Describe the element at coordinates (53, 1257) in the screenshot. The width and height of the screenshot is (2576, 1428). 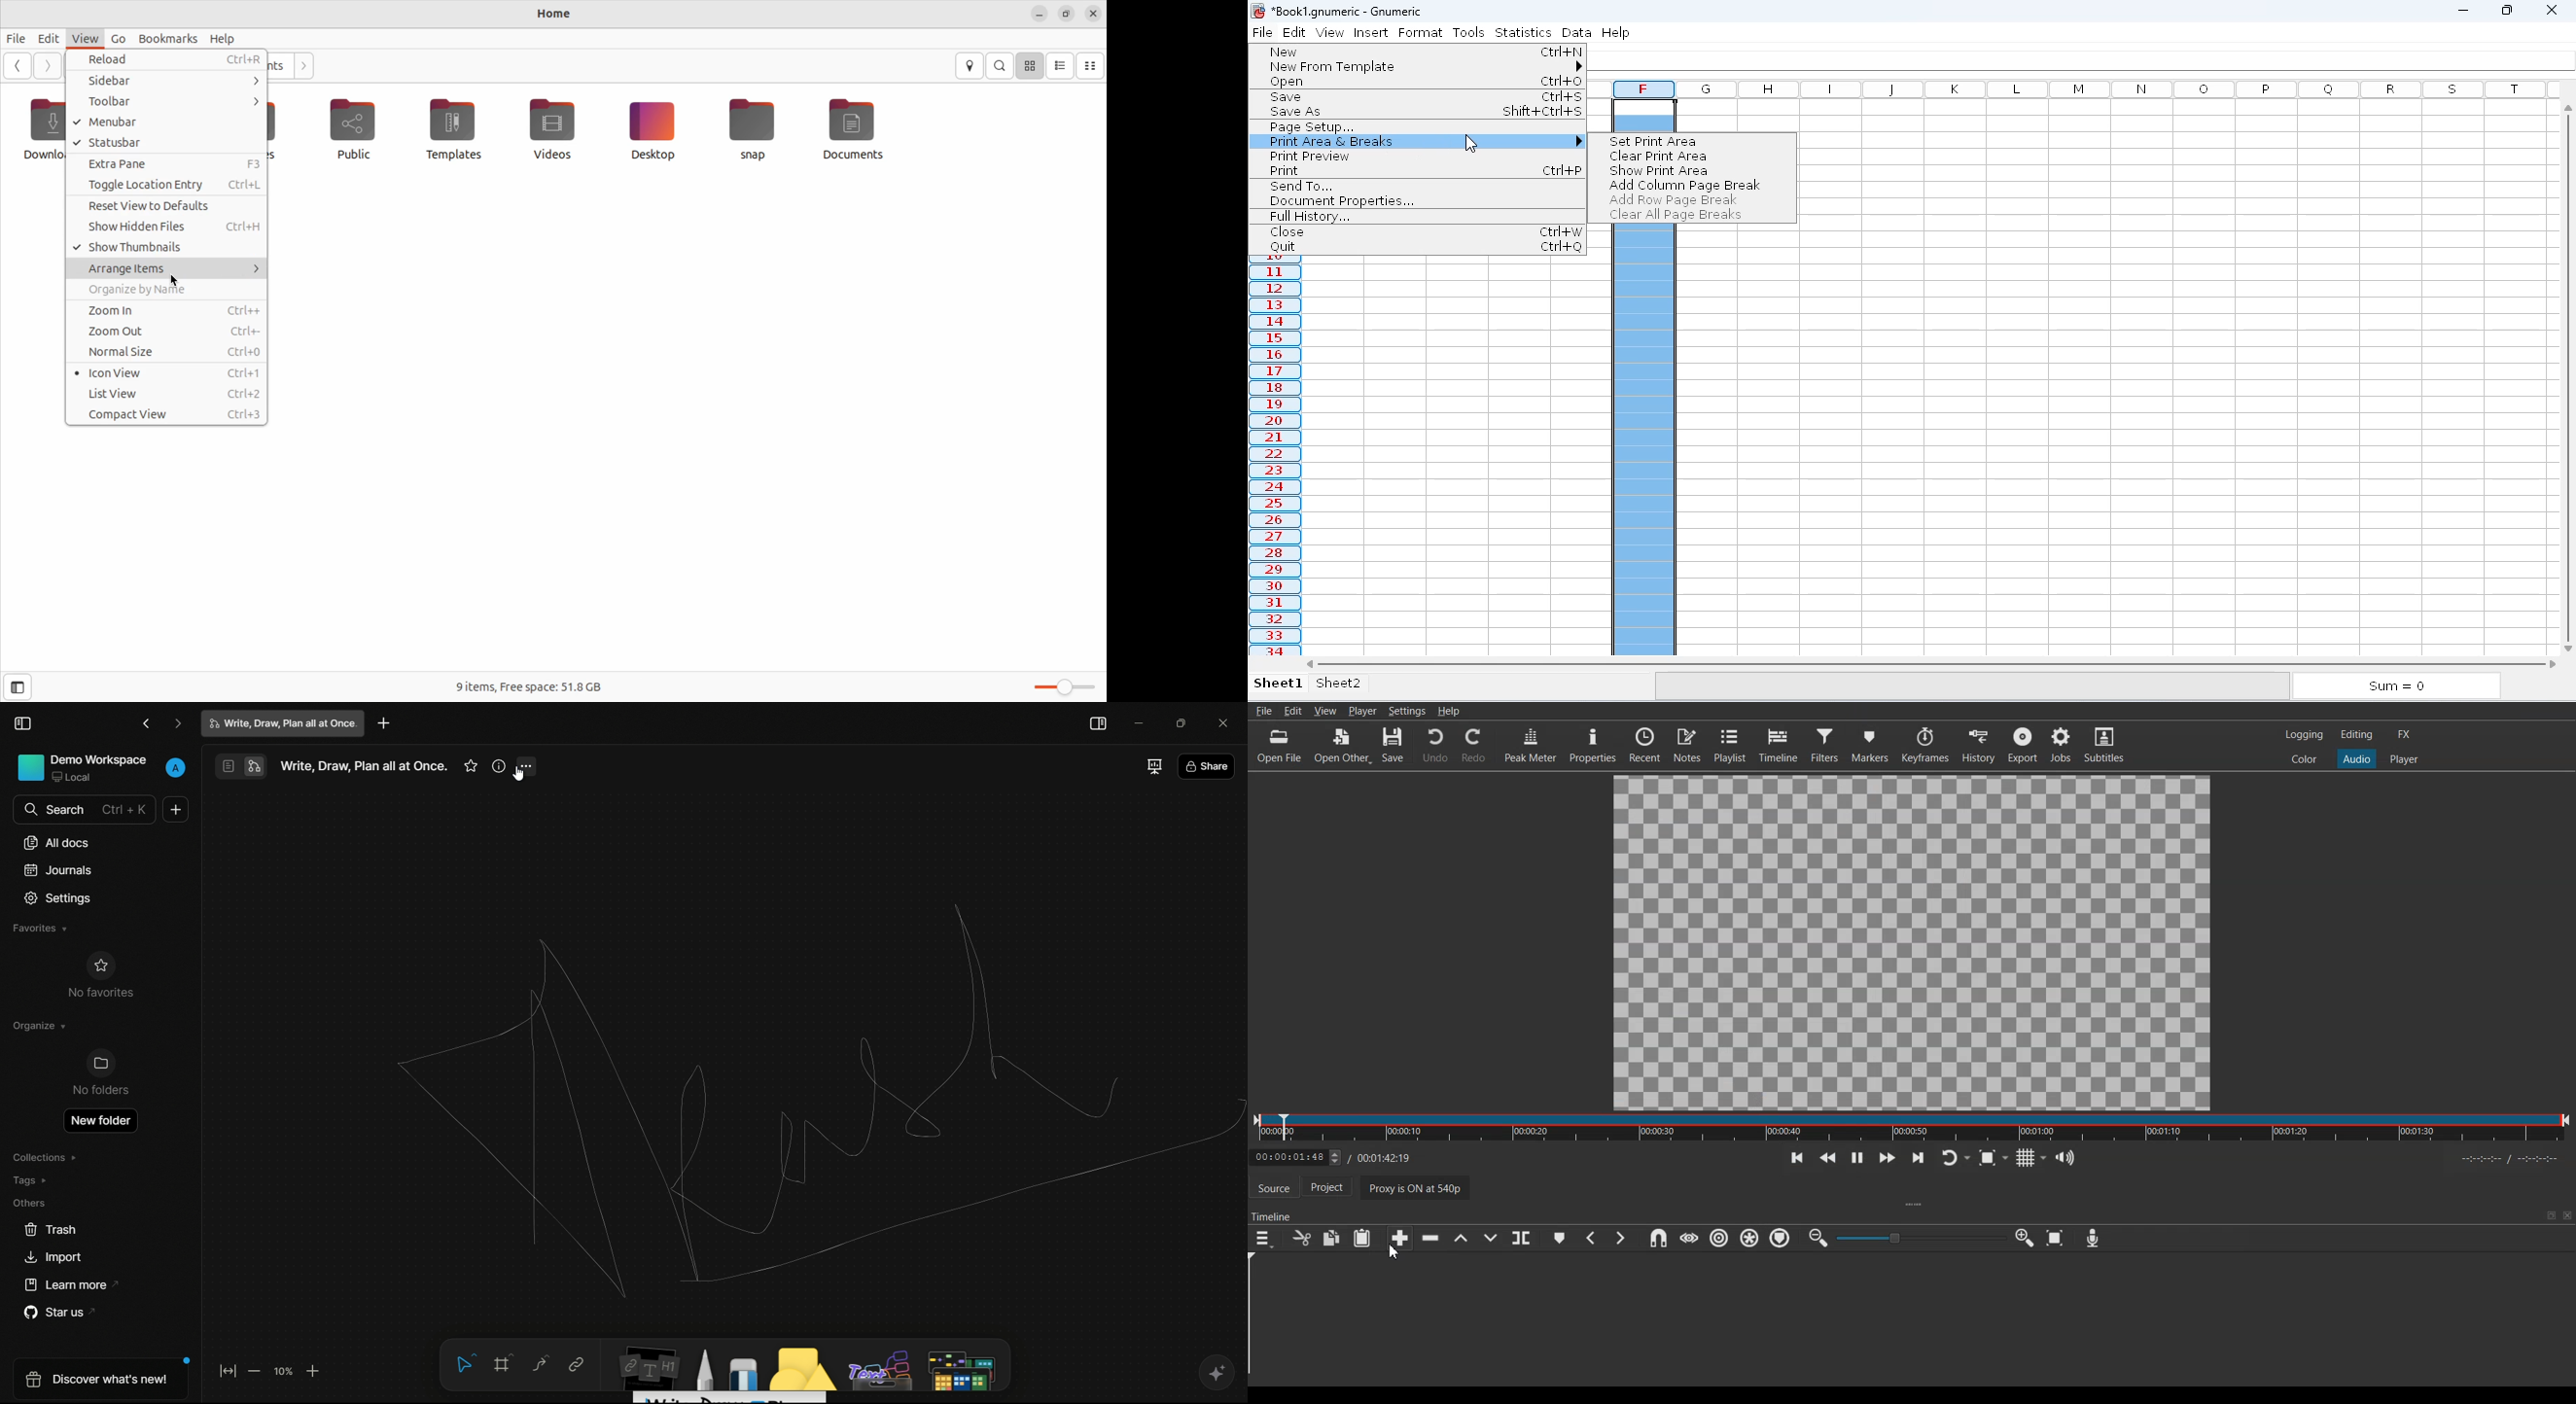
I see `import` at that location.